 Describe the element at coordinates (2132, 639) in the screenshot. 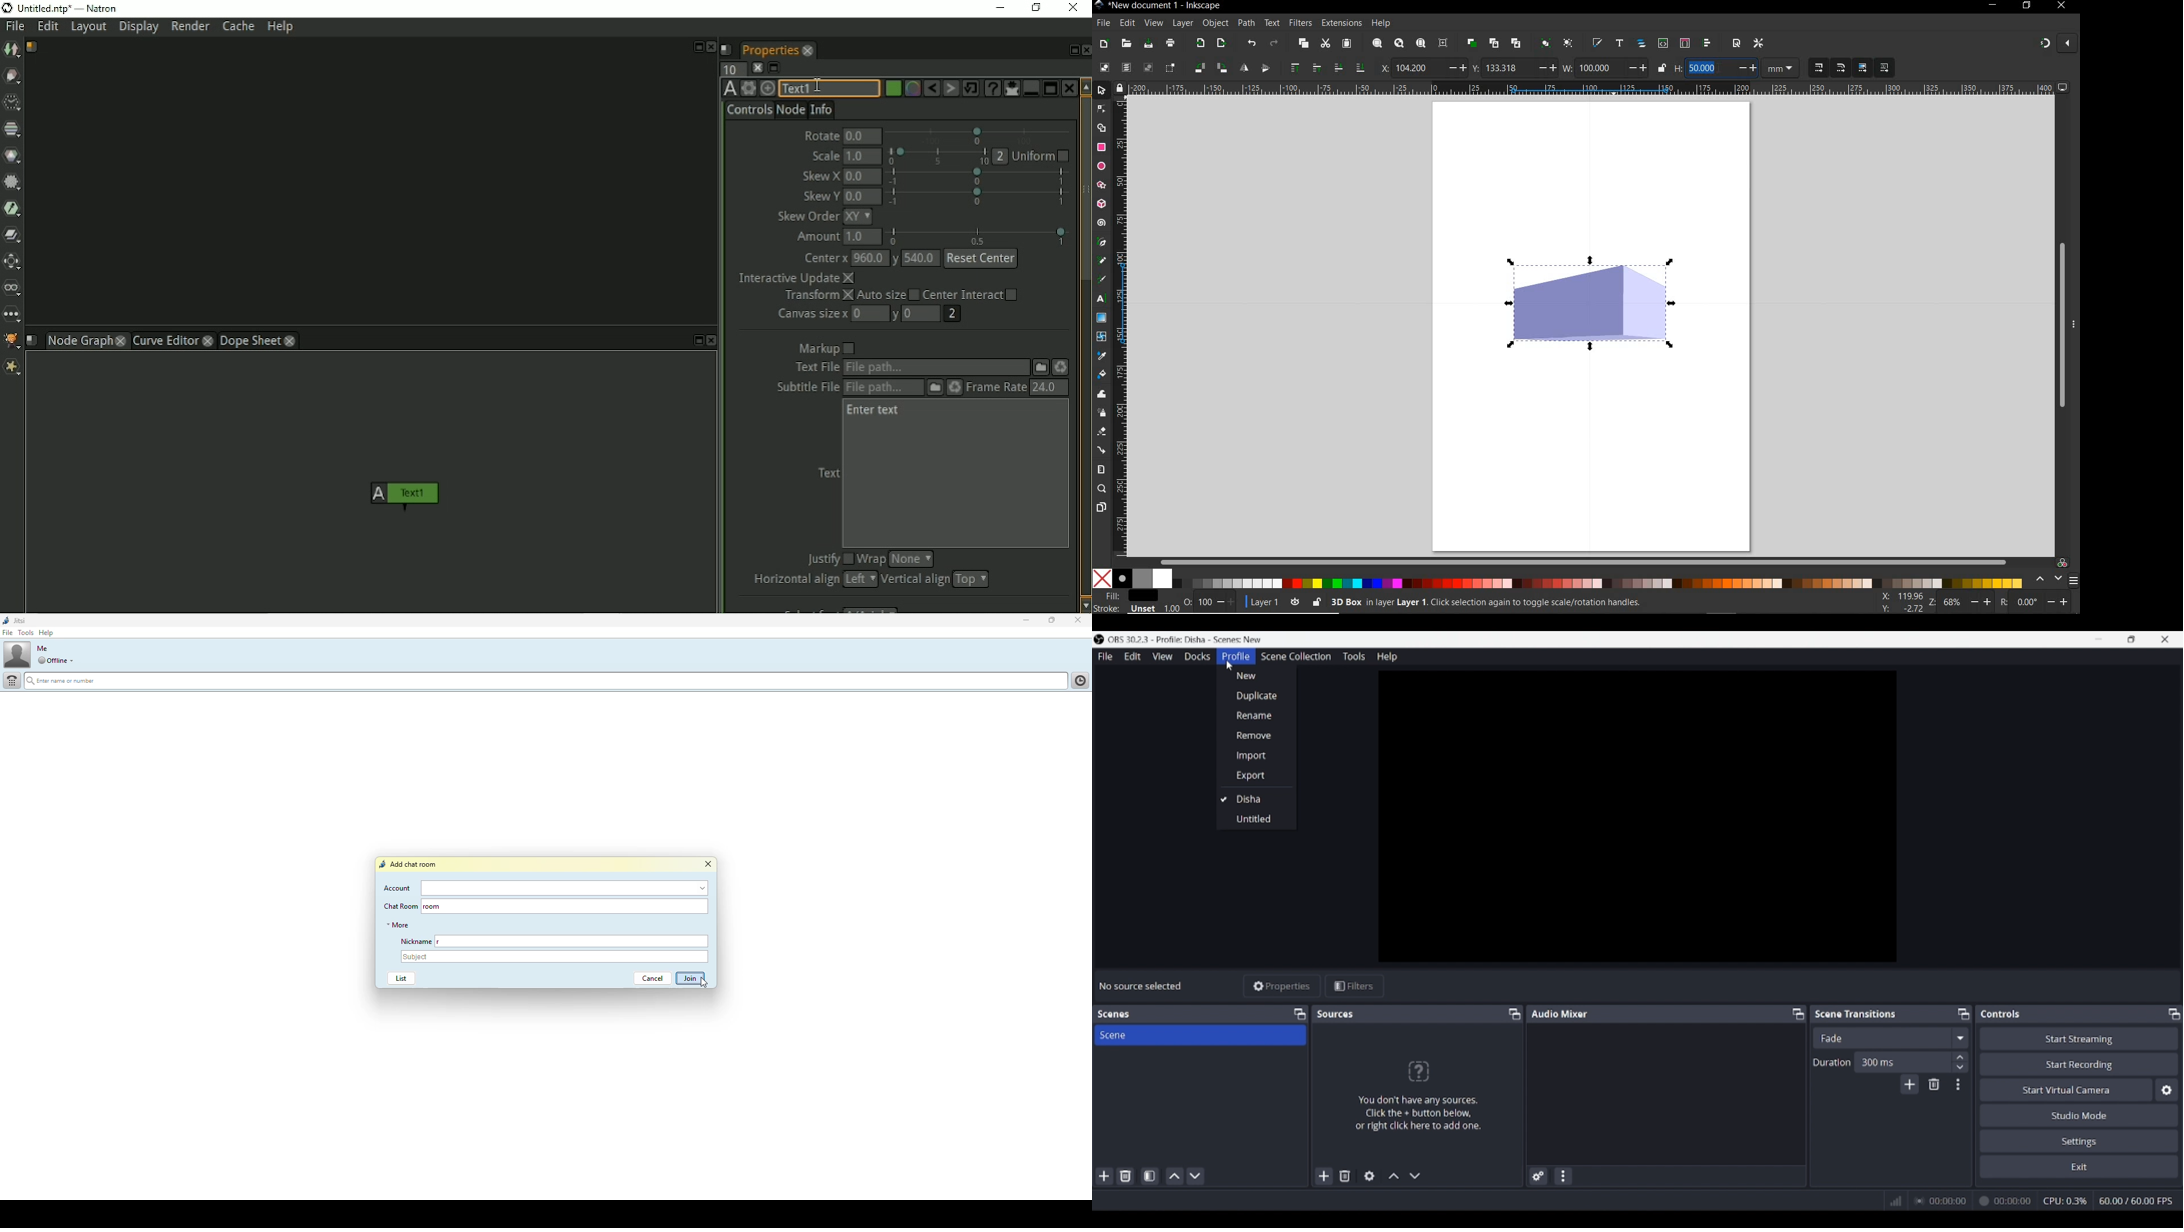

I see `Show interface in a smaller tab` at that location.